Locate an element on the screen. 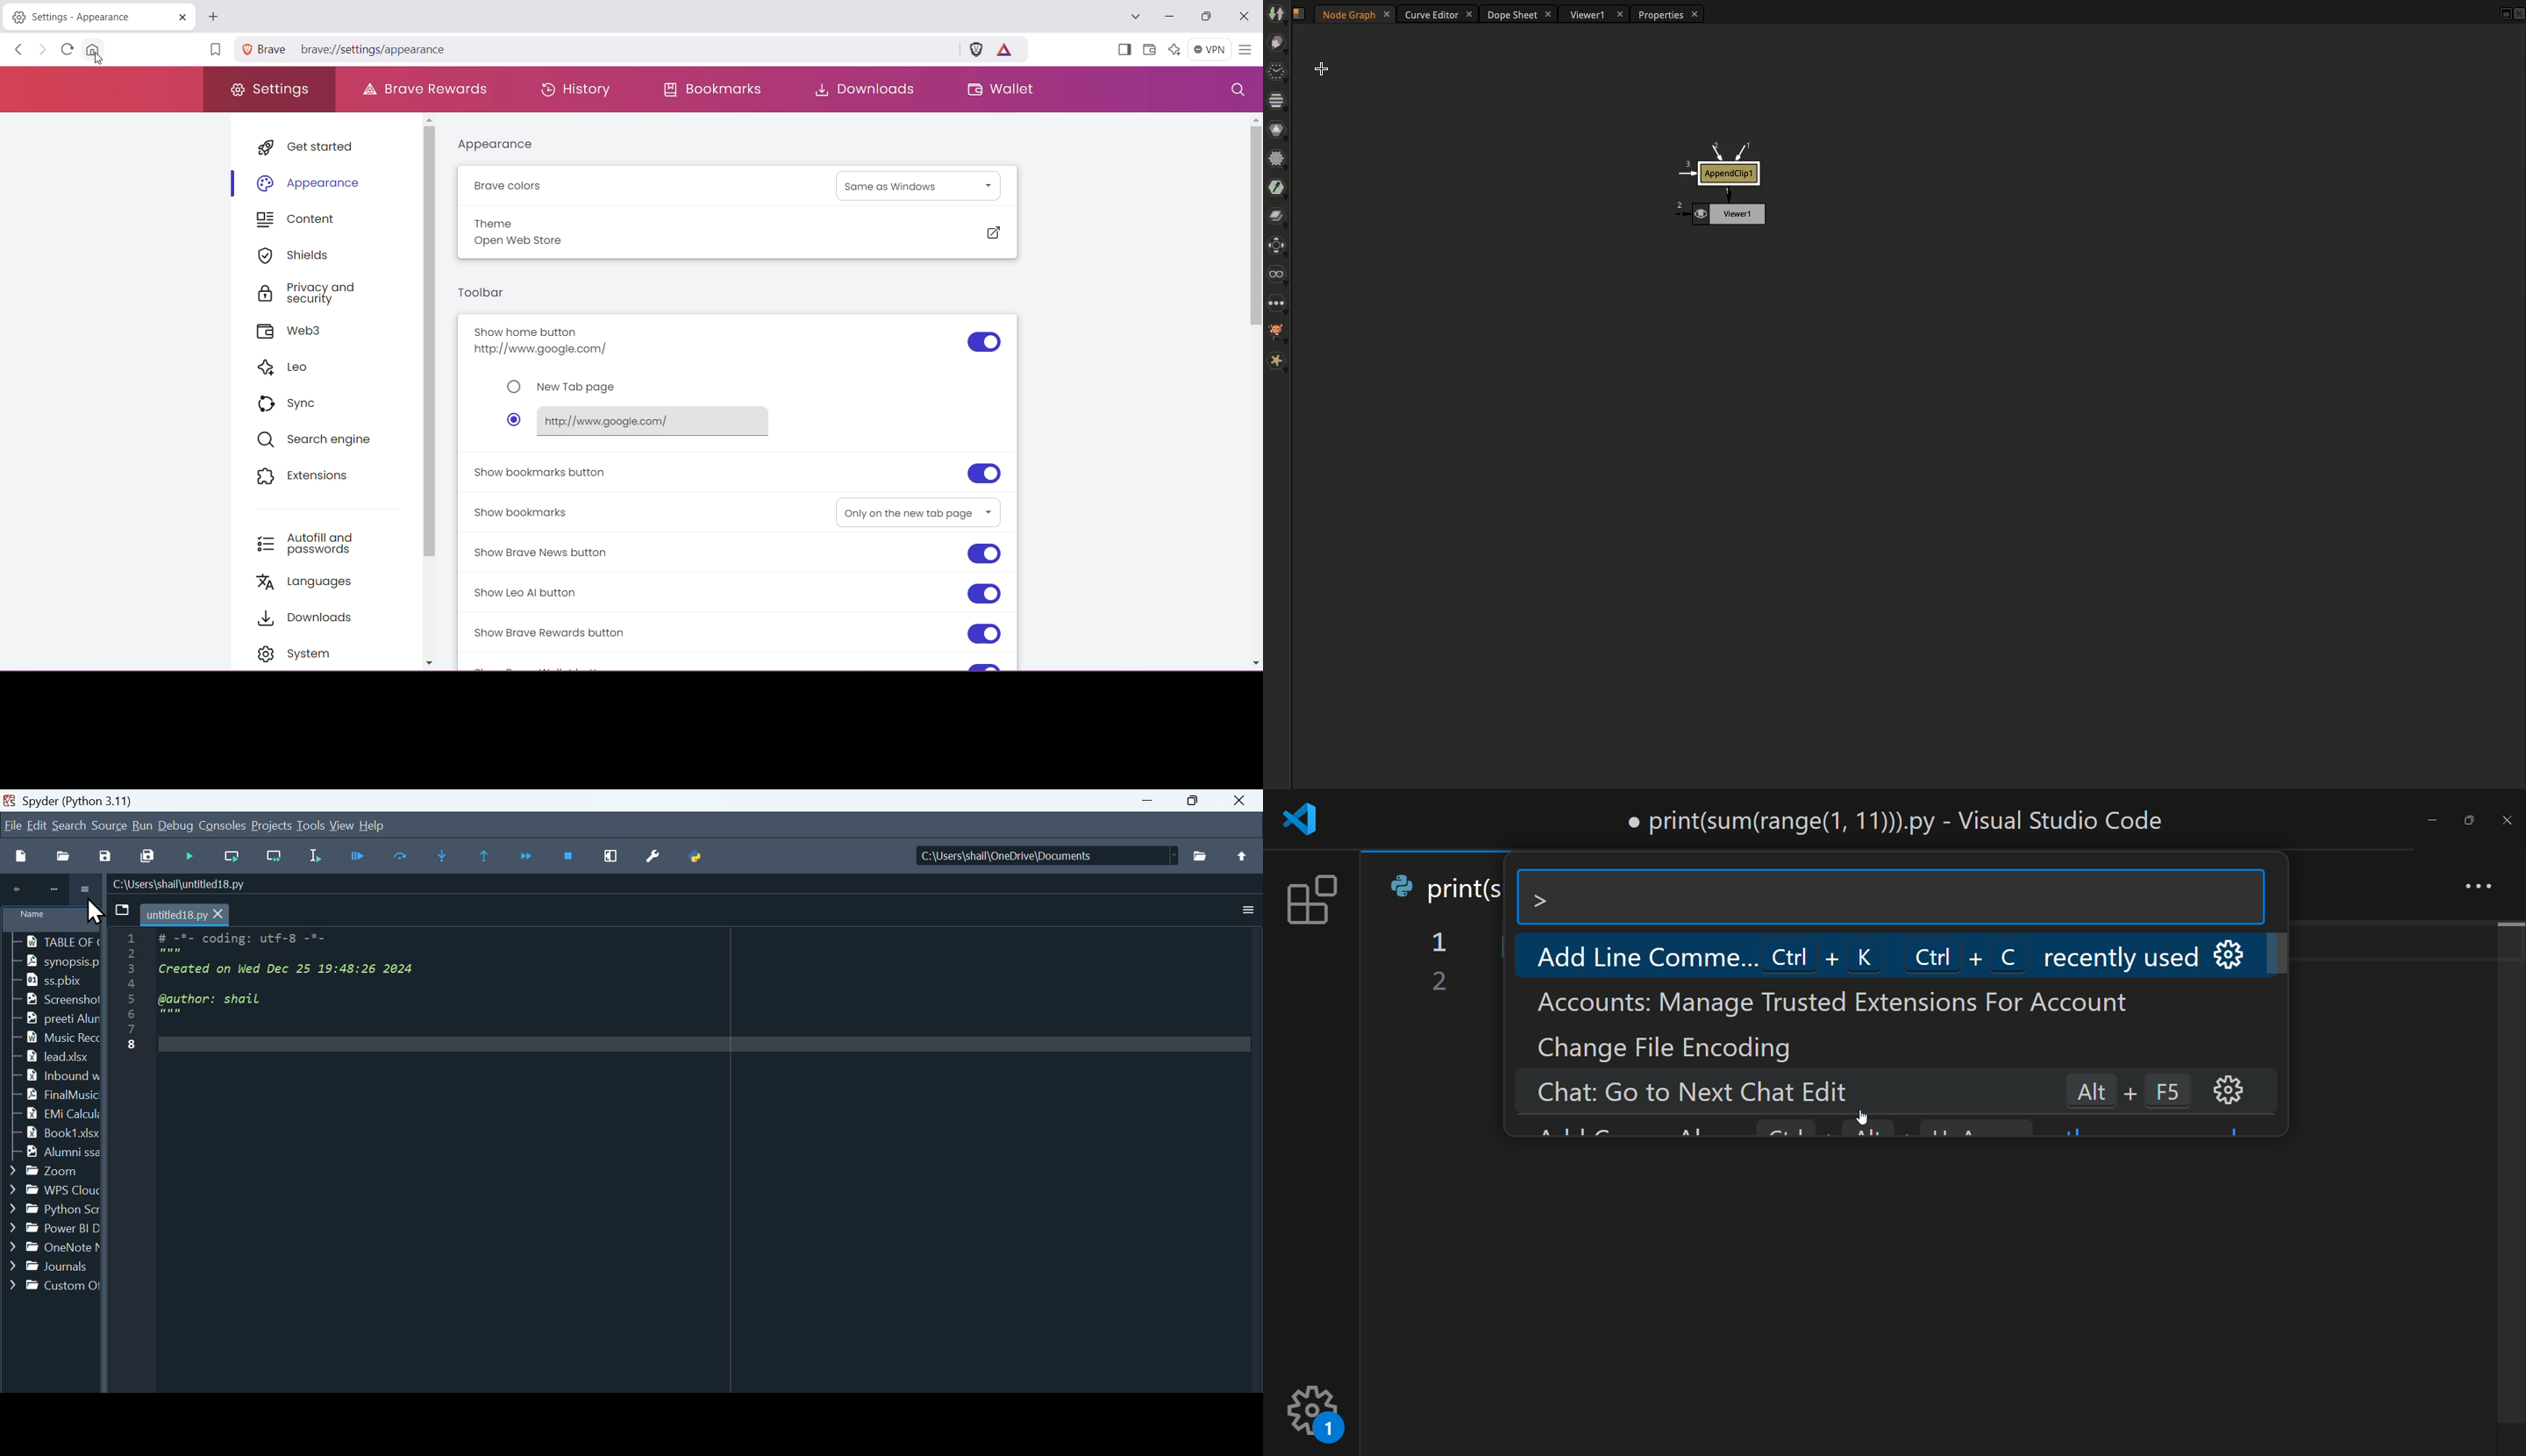  Maximize is located at coordinates (1206, 18).